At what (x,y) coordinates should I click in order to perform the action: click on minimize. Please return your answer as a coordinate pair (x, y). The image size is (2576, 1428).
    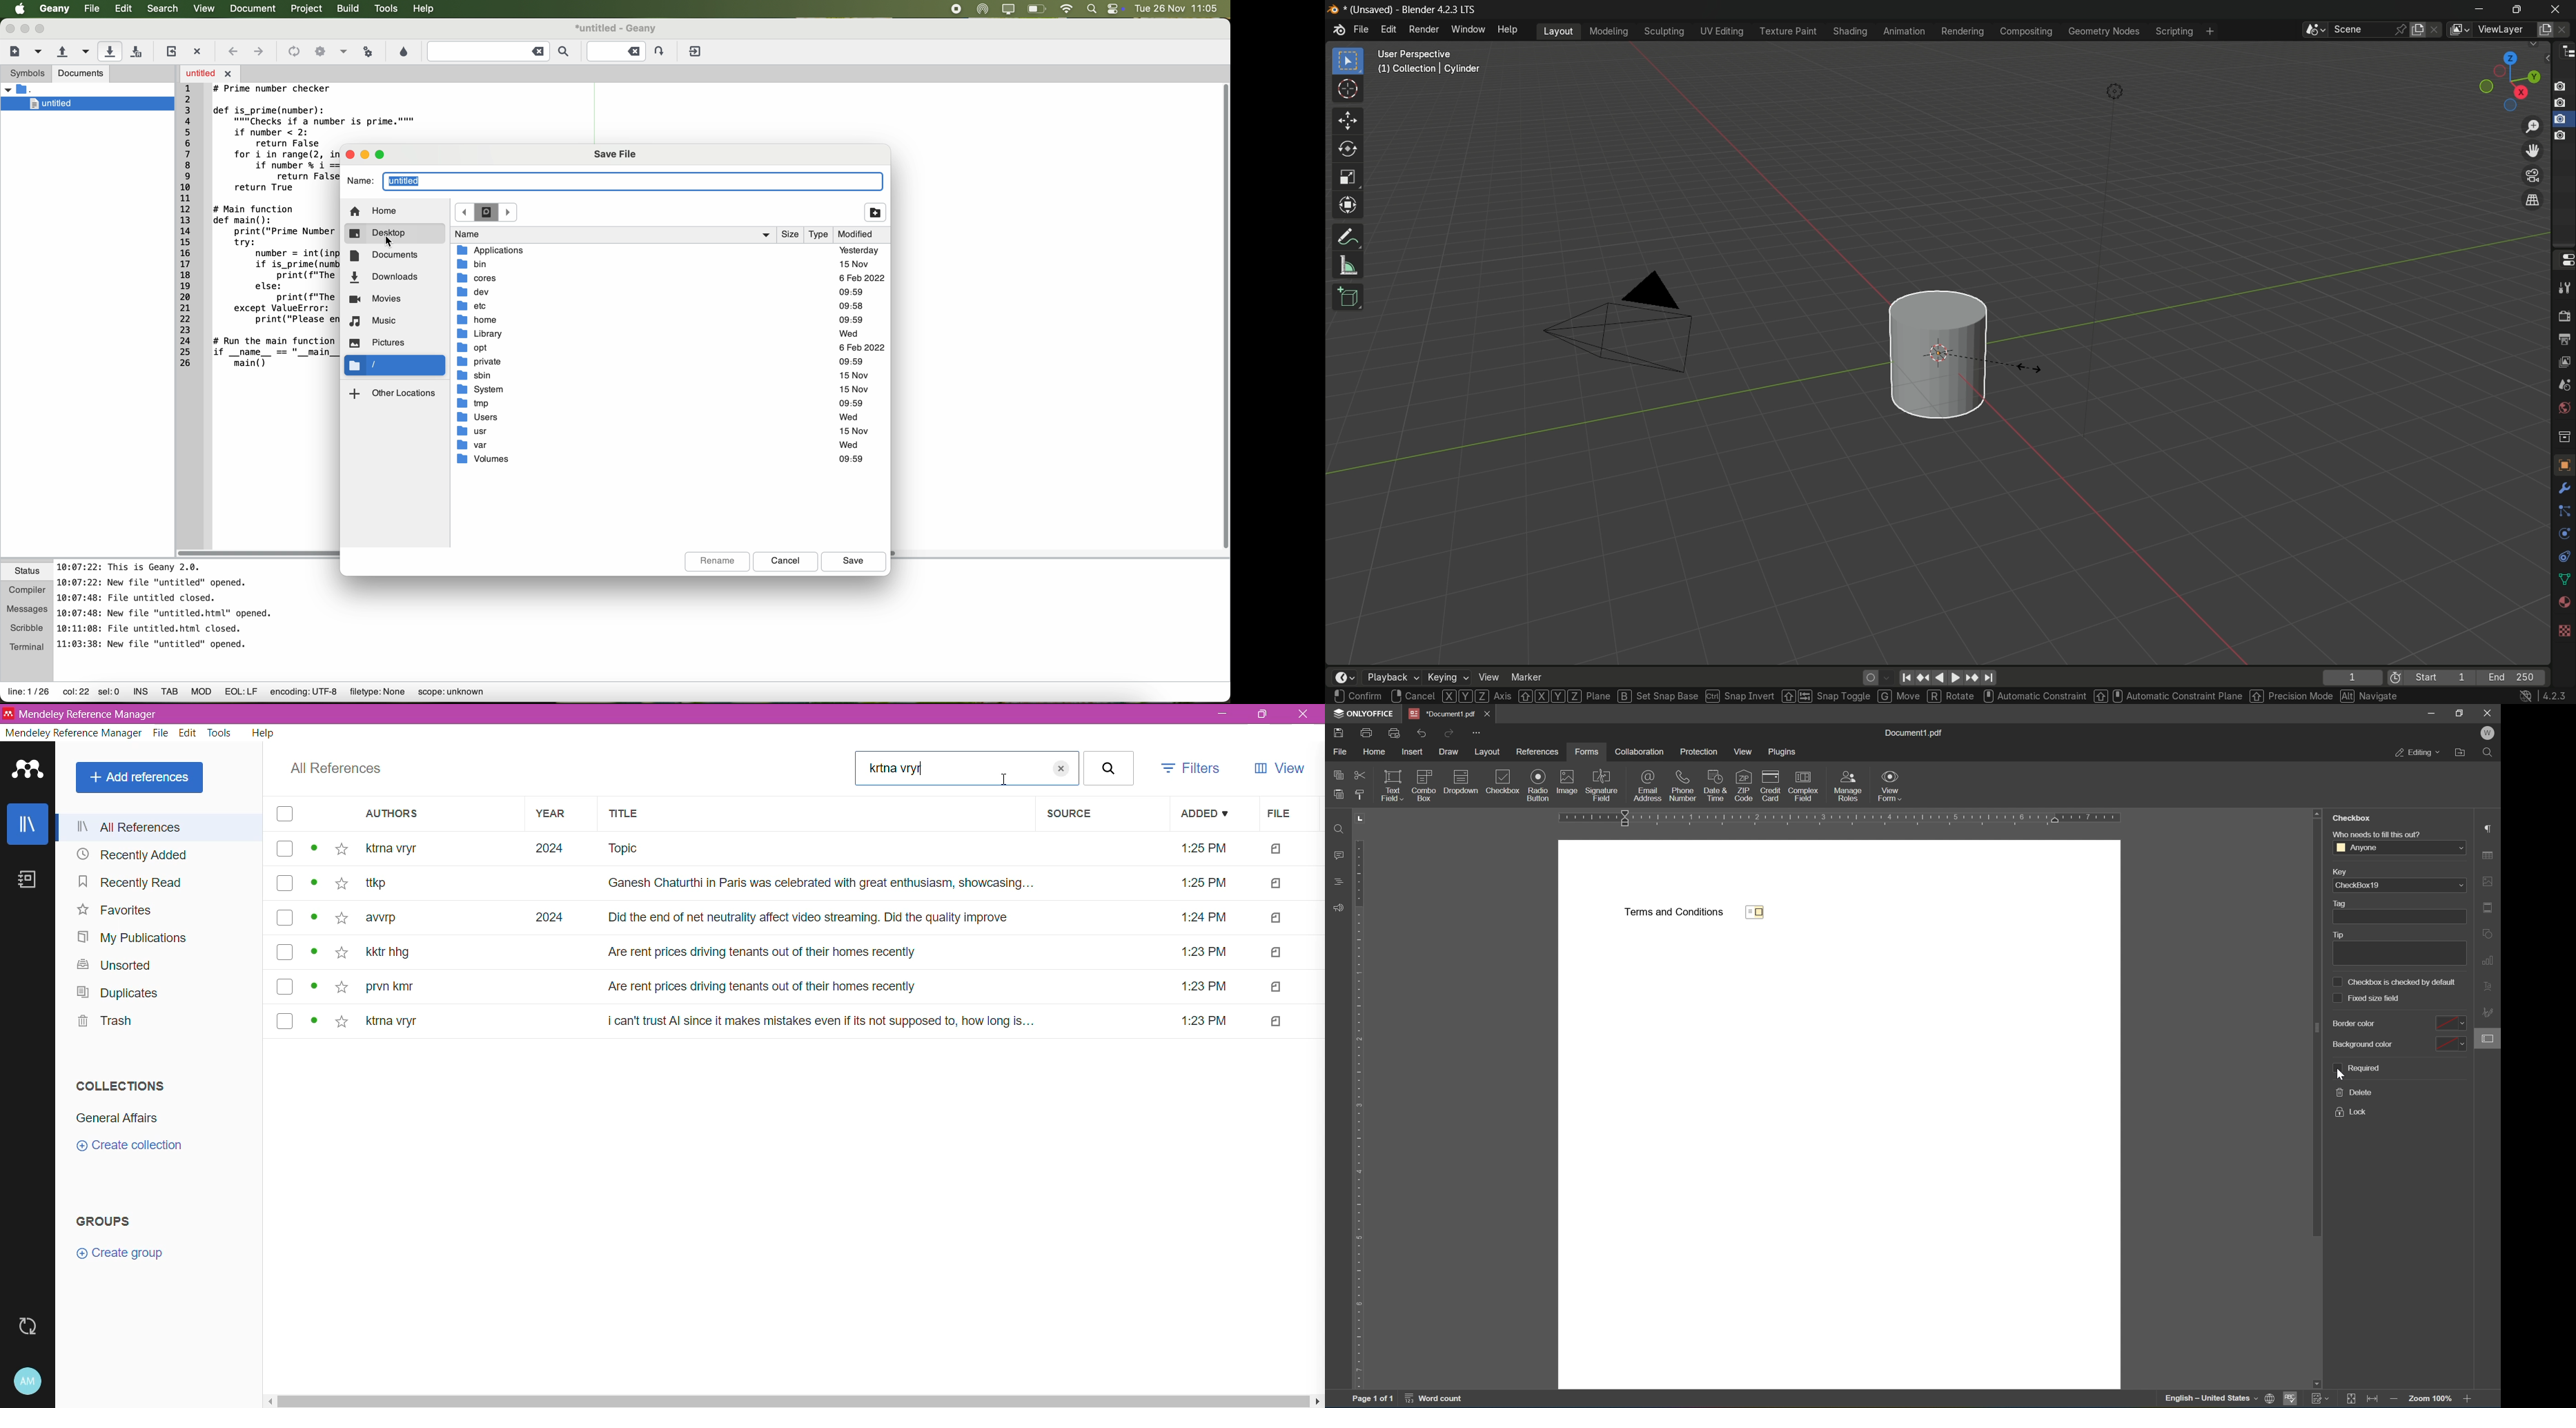
    Looking at the image, I should click on (2428, 711).